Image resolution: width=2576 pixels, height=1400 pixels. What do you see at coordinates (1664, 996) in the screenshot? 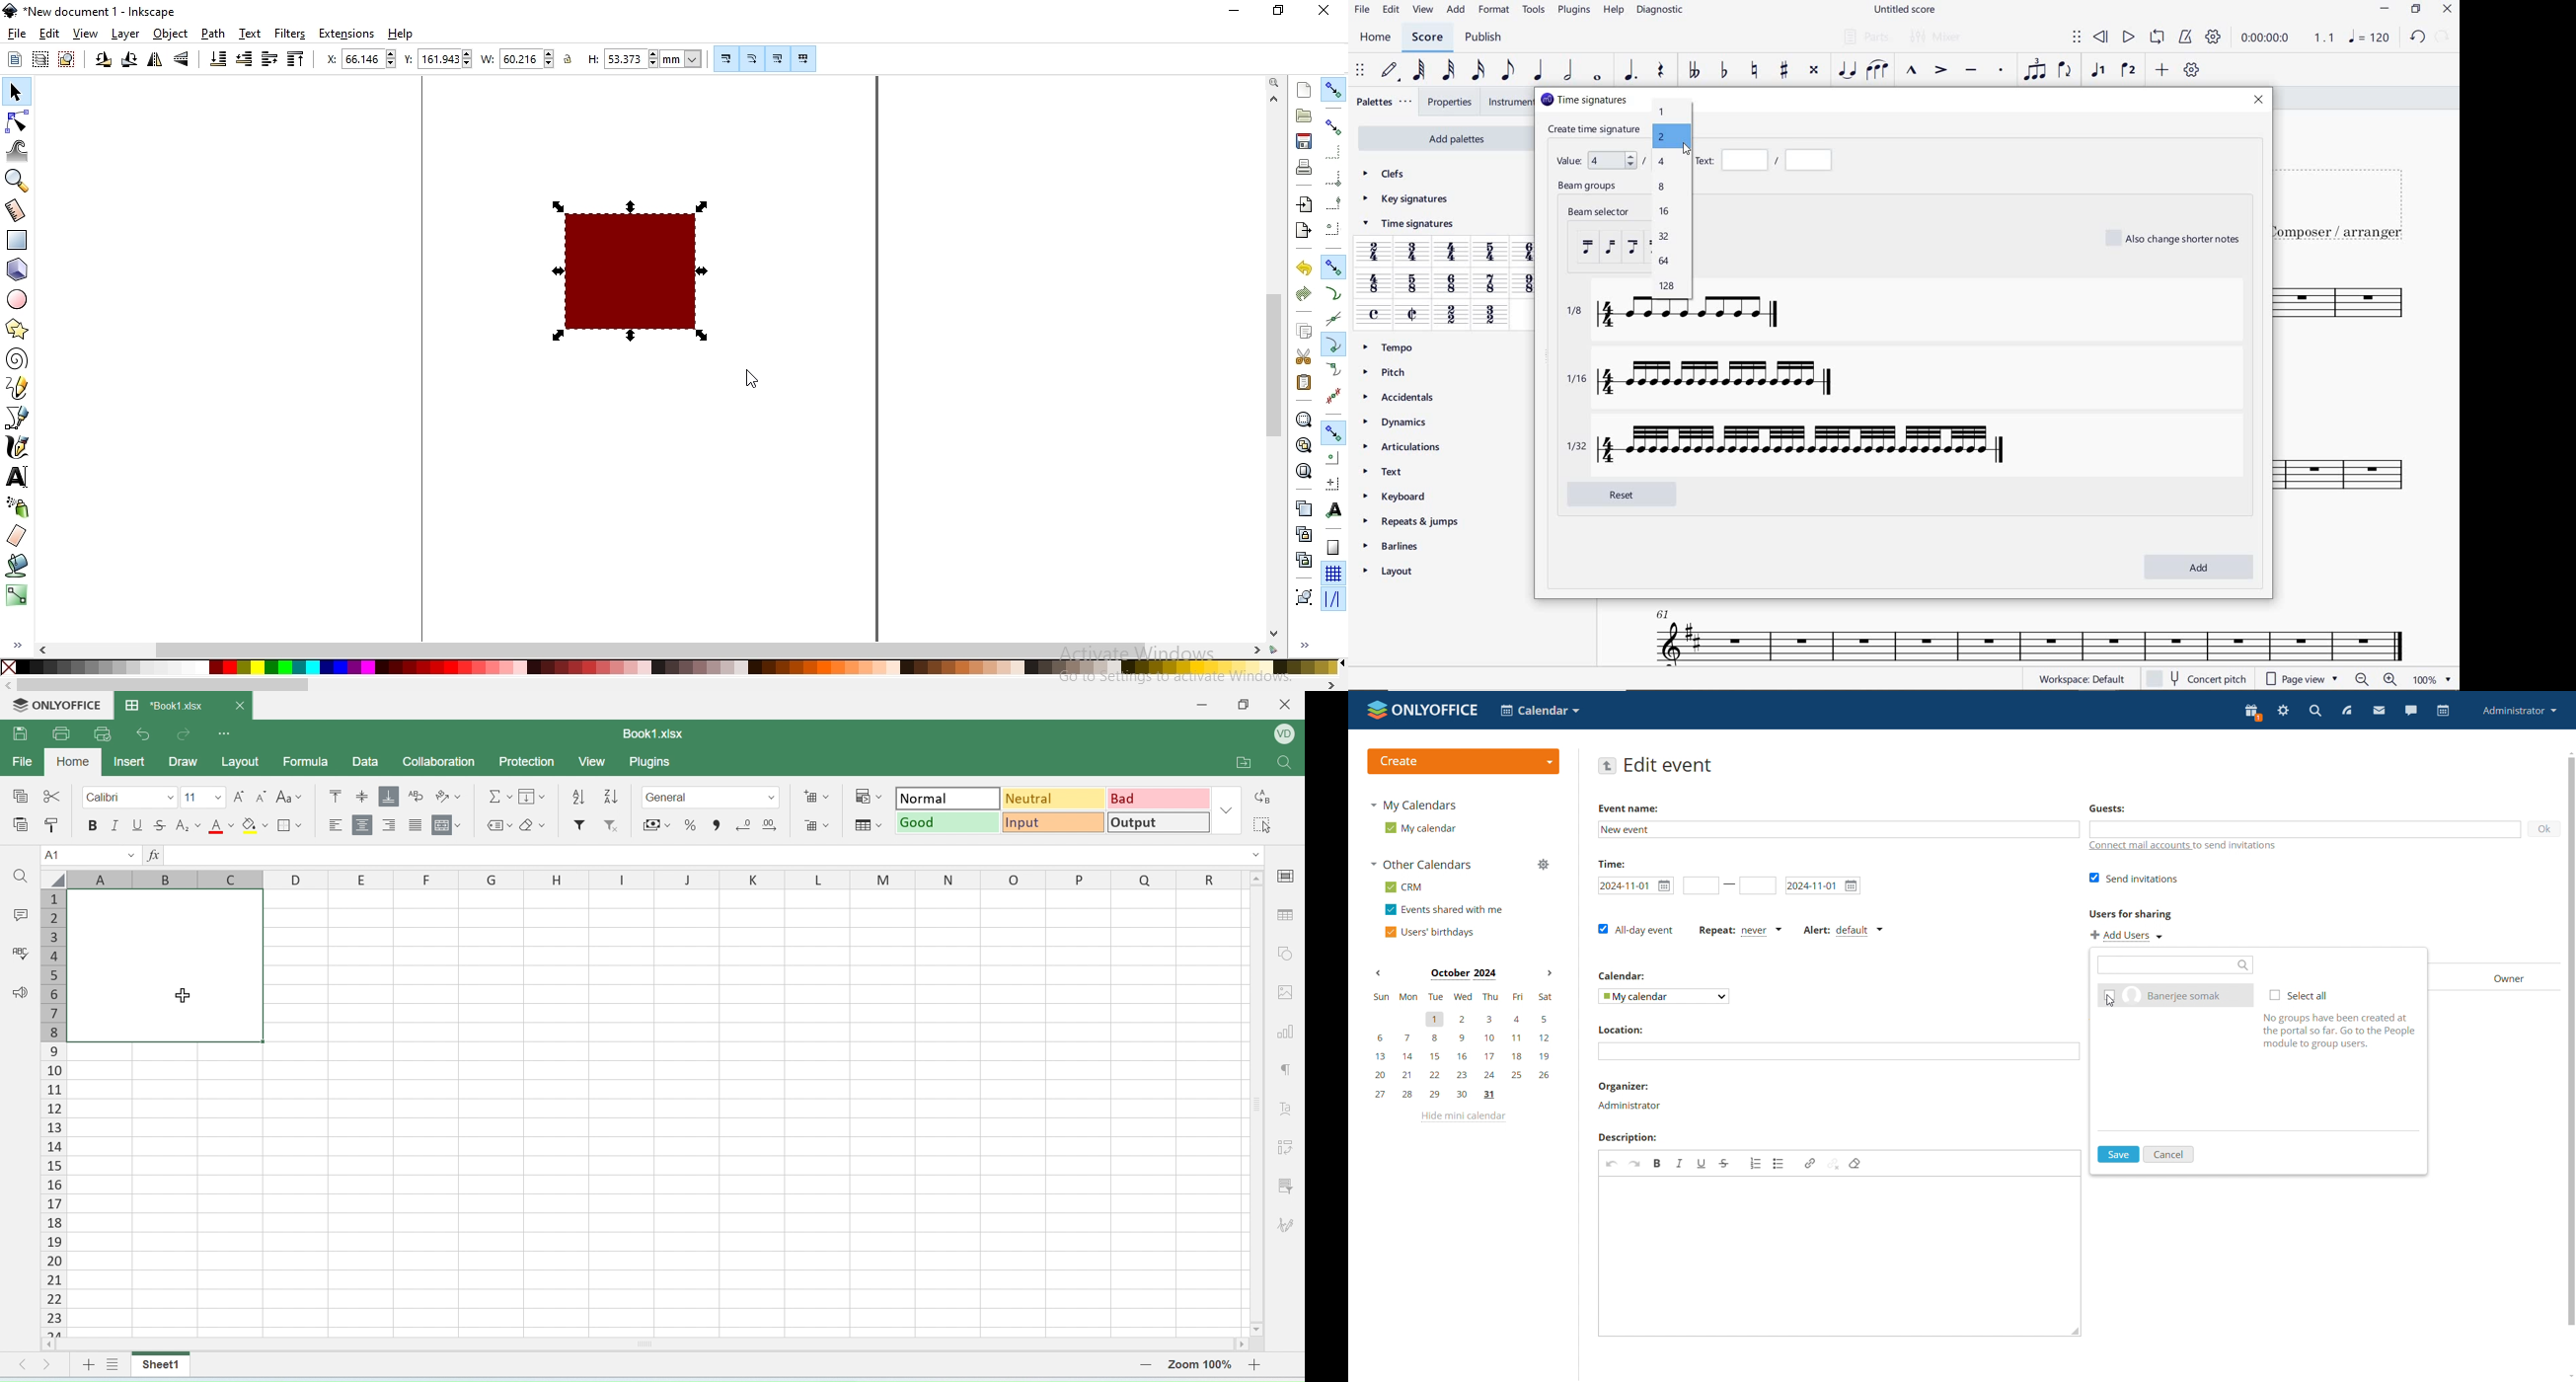
I see `select calendar` at bounding box center [1664, 996].